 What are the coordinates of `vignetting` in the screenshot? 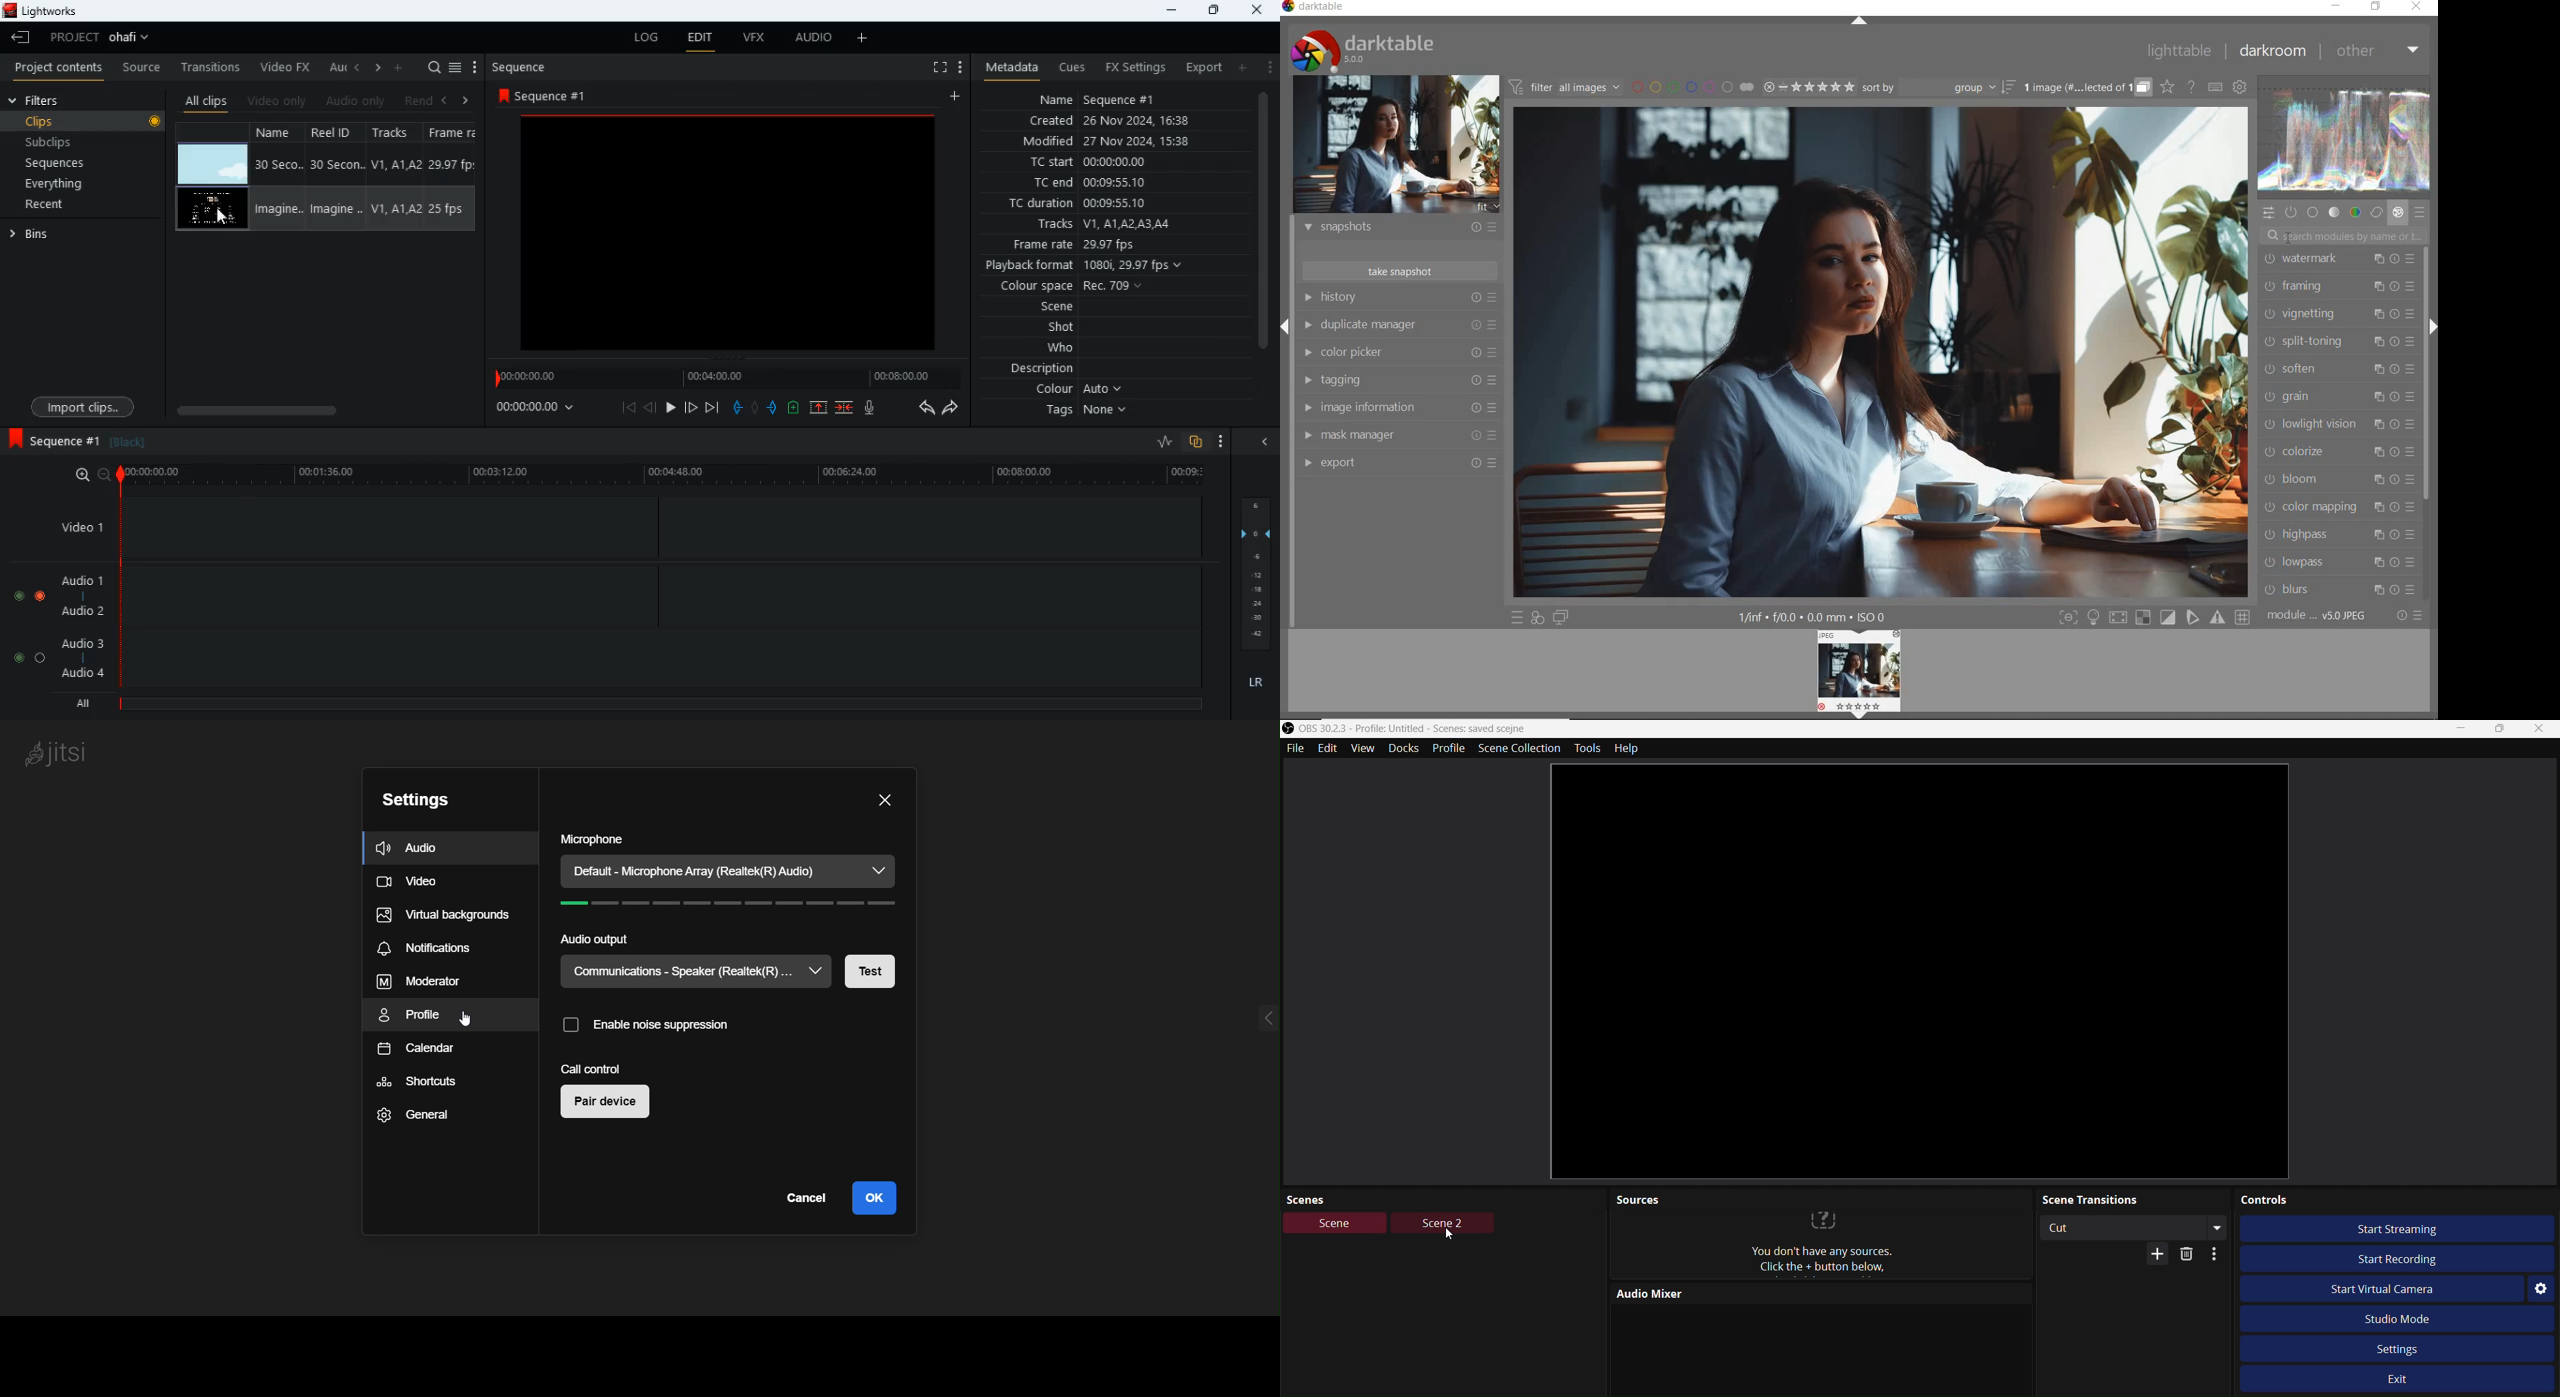 It's located at (2339, 315).